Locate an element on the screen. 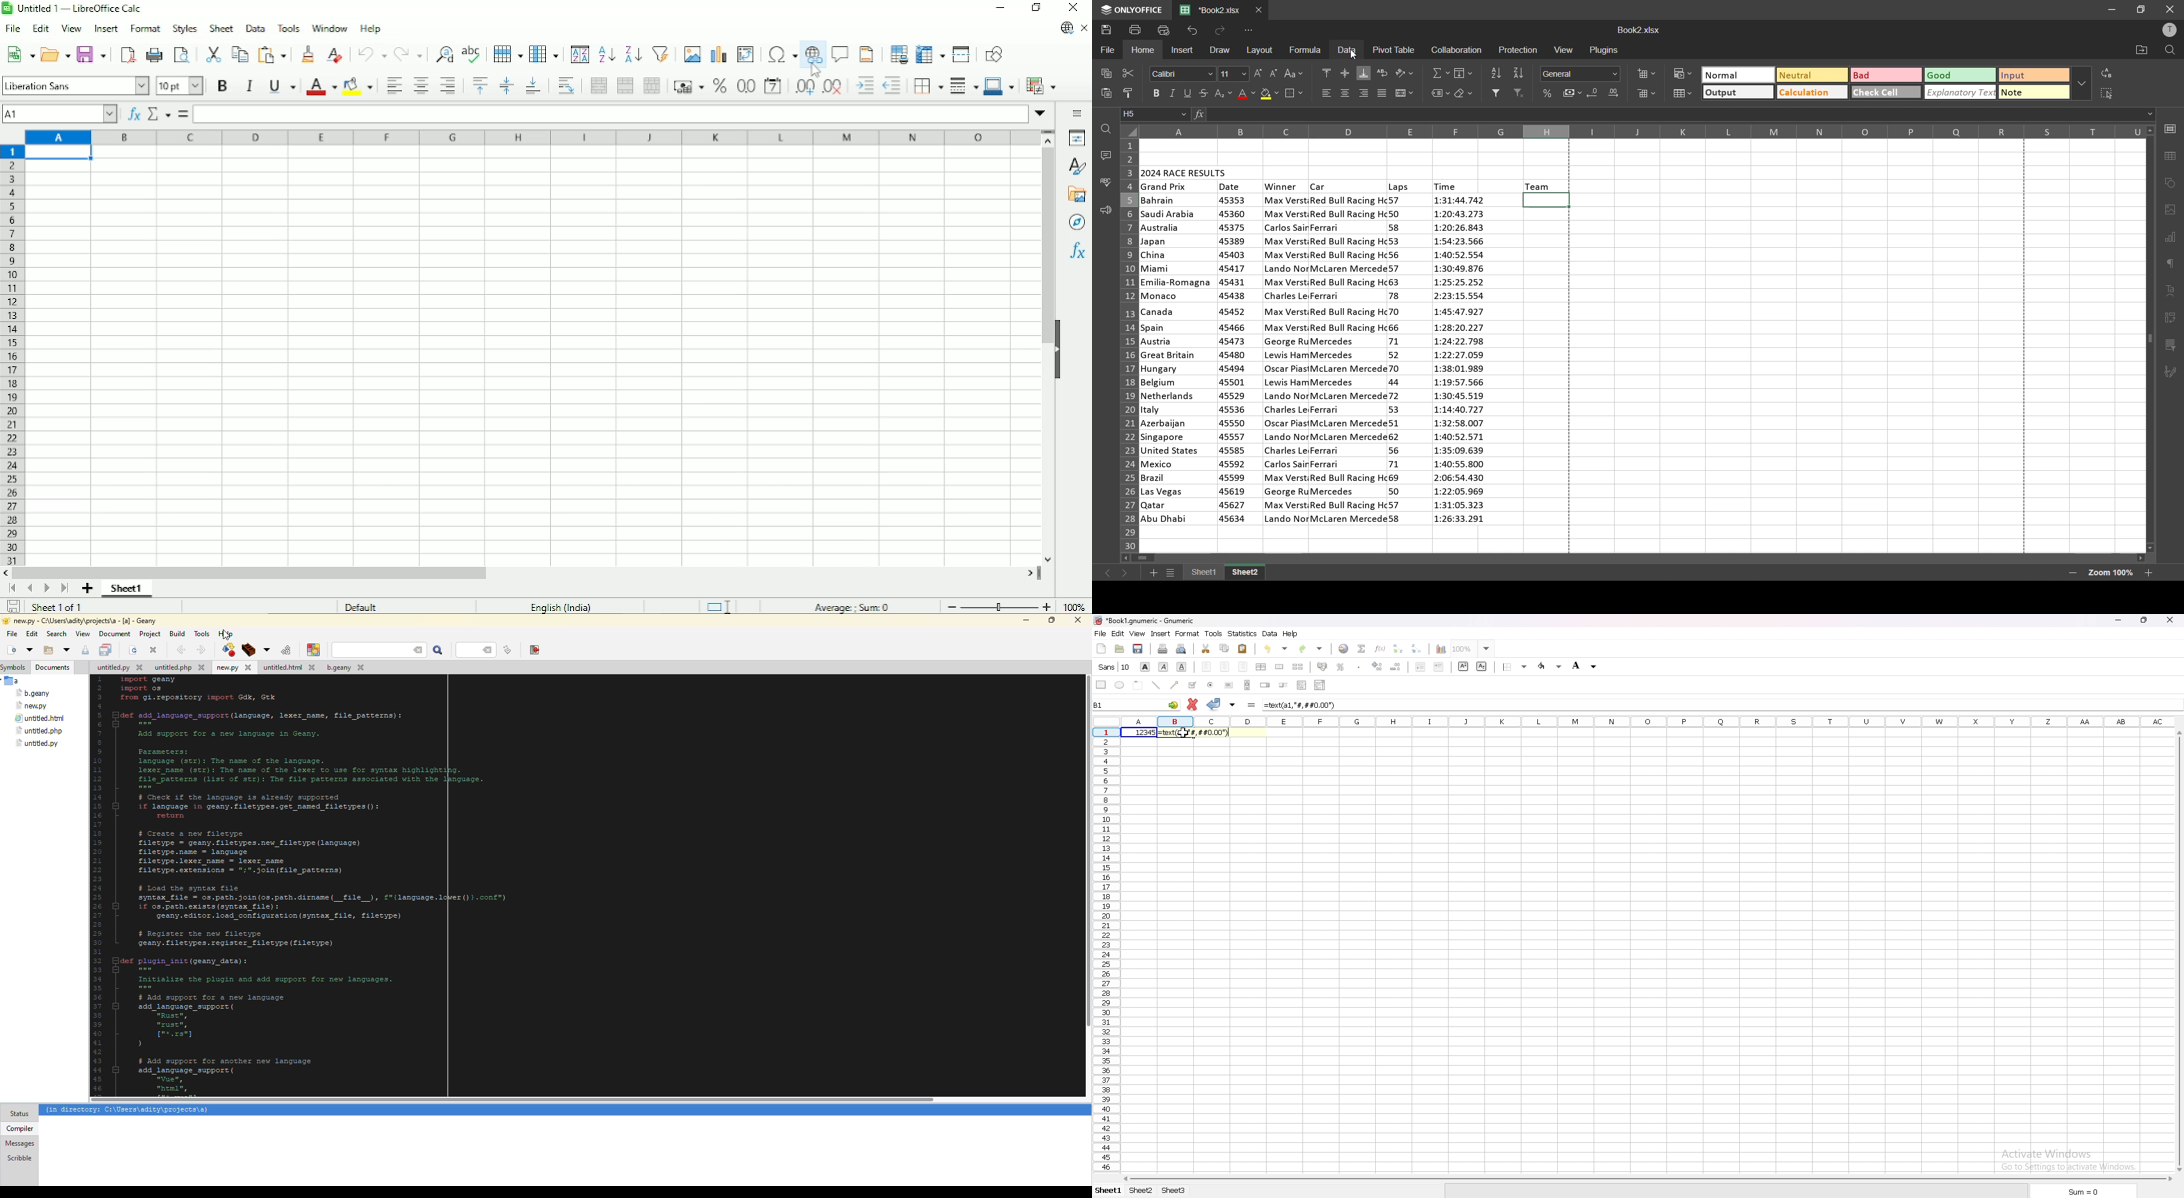 The height and width of the screenshot is (1204, 2184). Rows is located at coordinates (507, 54).